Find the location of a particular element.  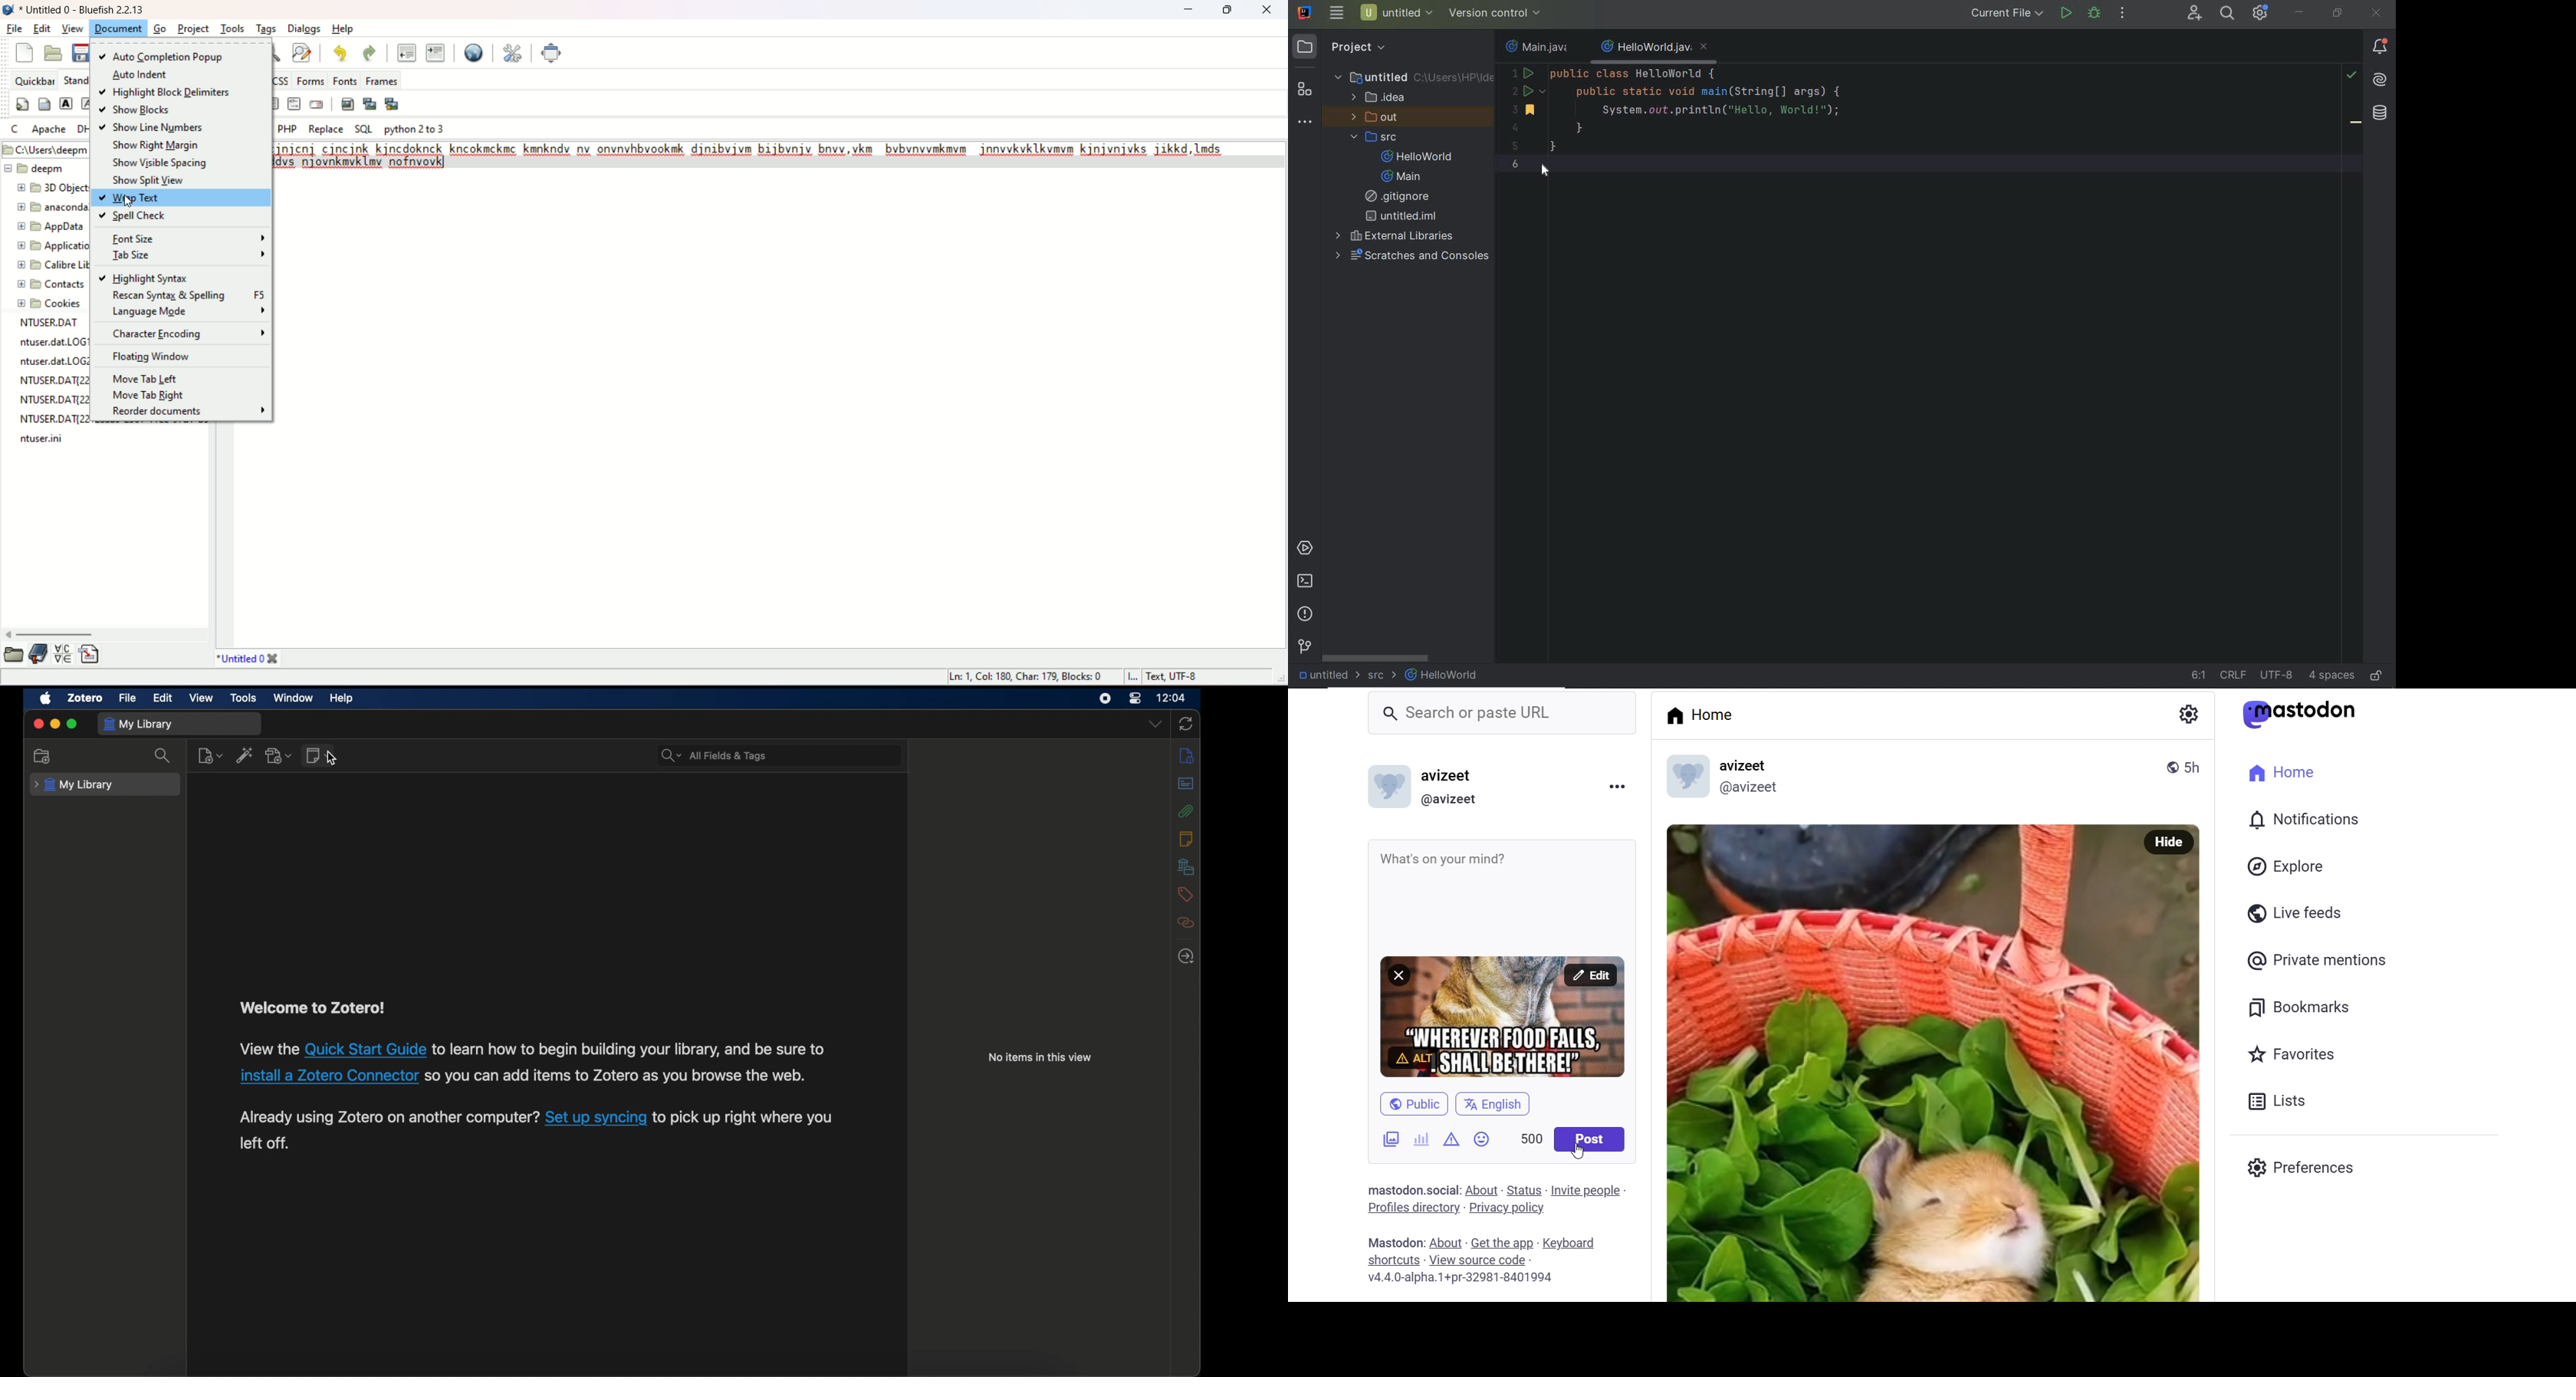

poll is located at coordinates (1421, 1139).